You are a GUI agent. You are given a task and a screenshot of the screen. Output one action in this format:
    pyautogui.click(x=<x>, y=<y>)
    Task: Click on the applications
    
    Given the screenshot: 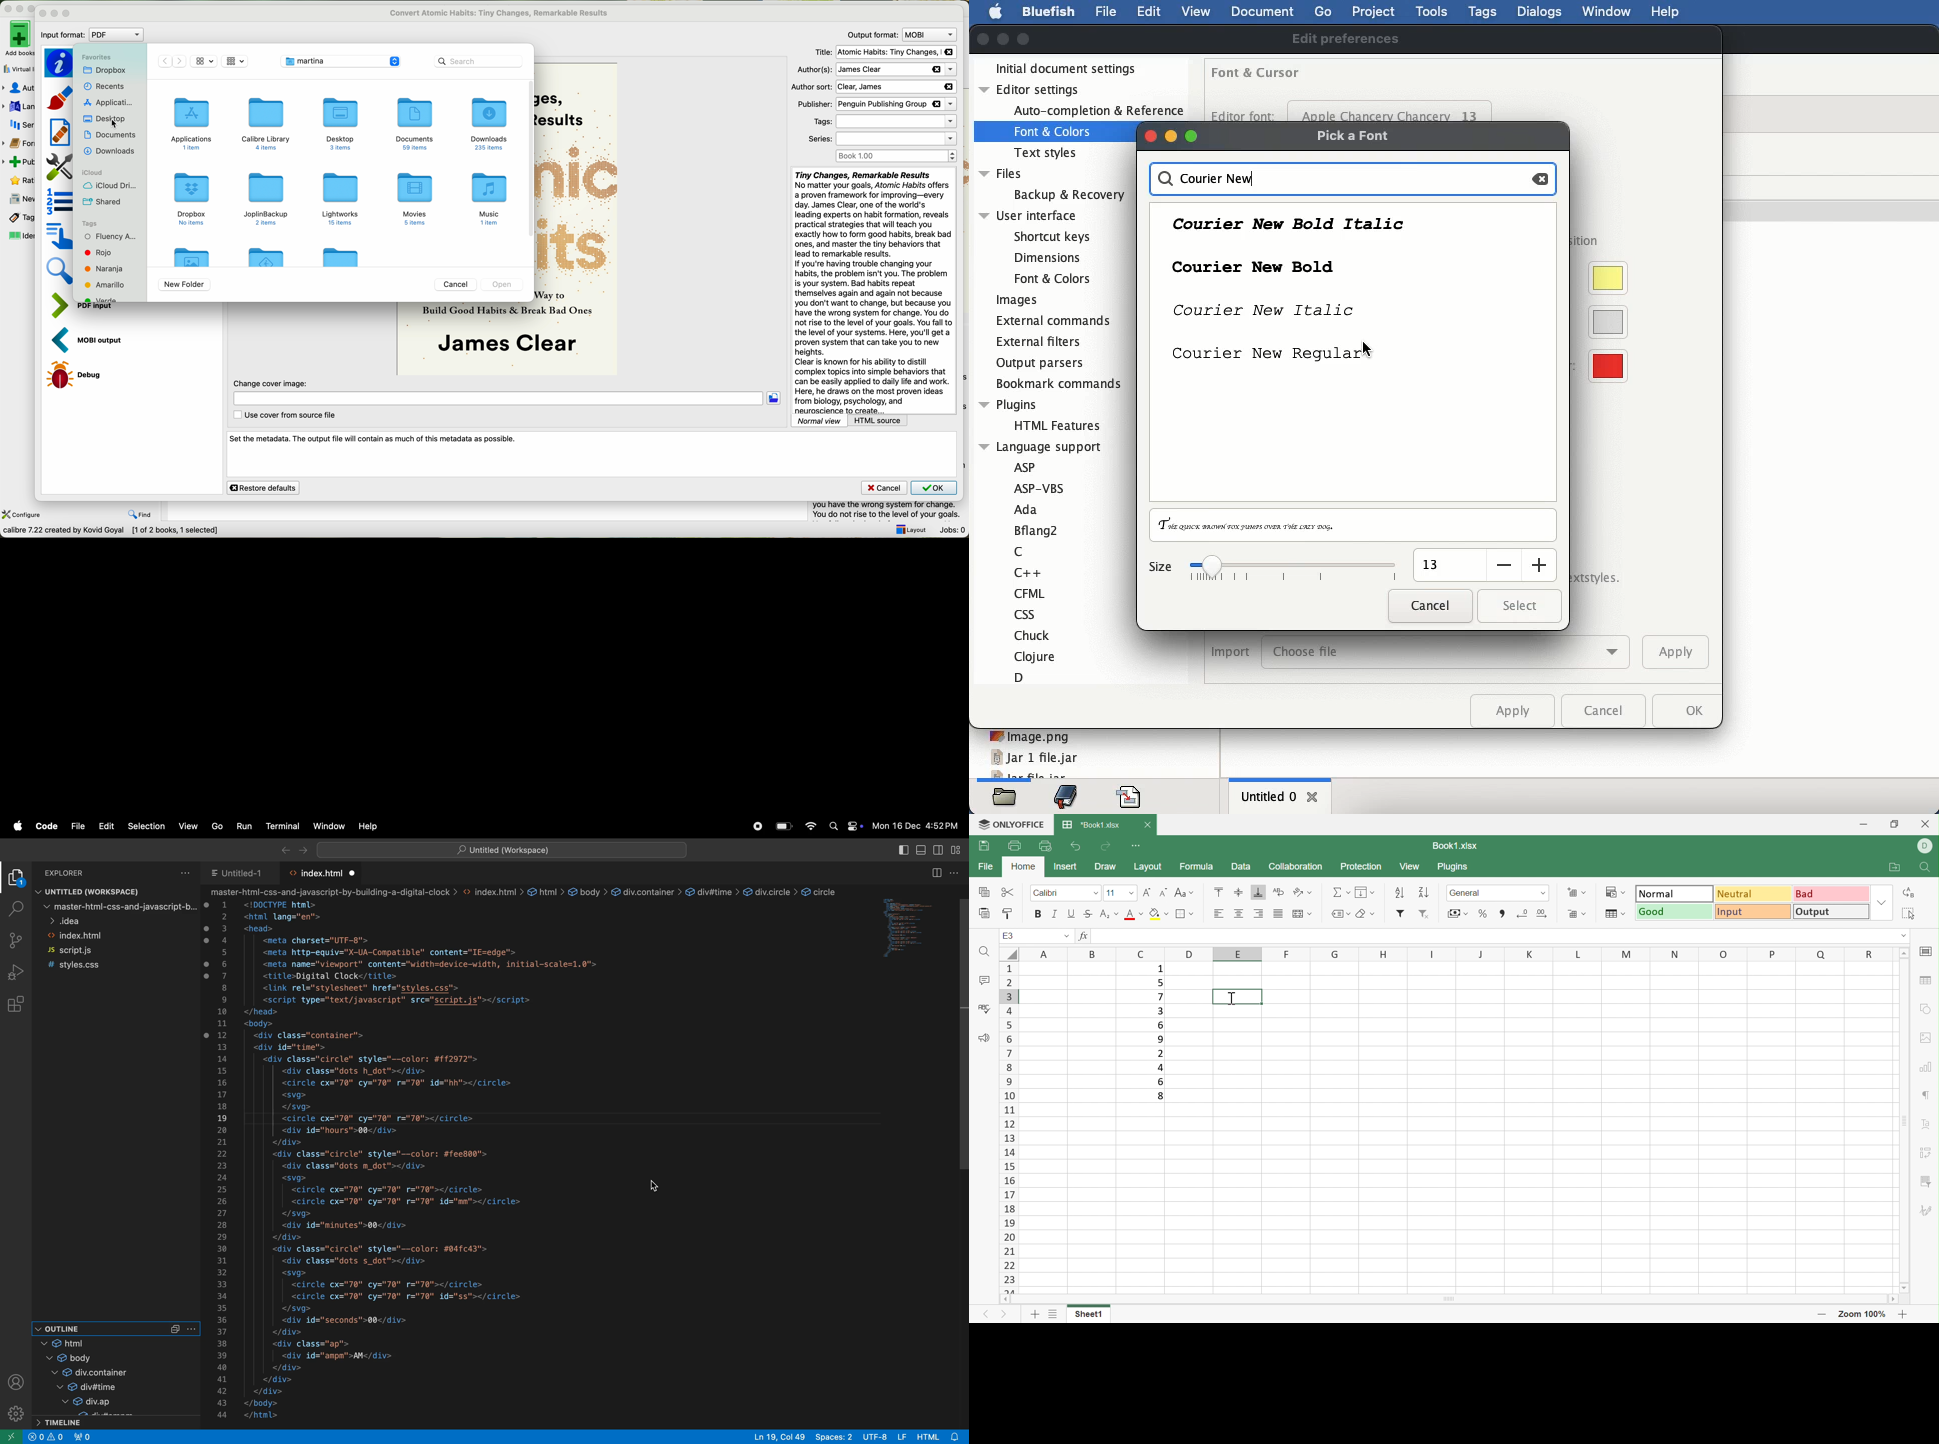 What is the action you would take?
    pyautogui.click(x=110, y=102)
    